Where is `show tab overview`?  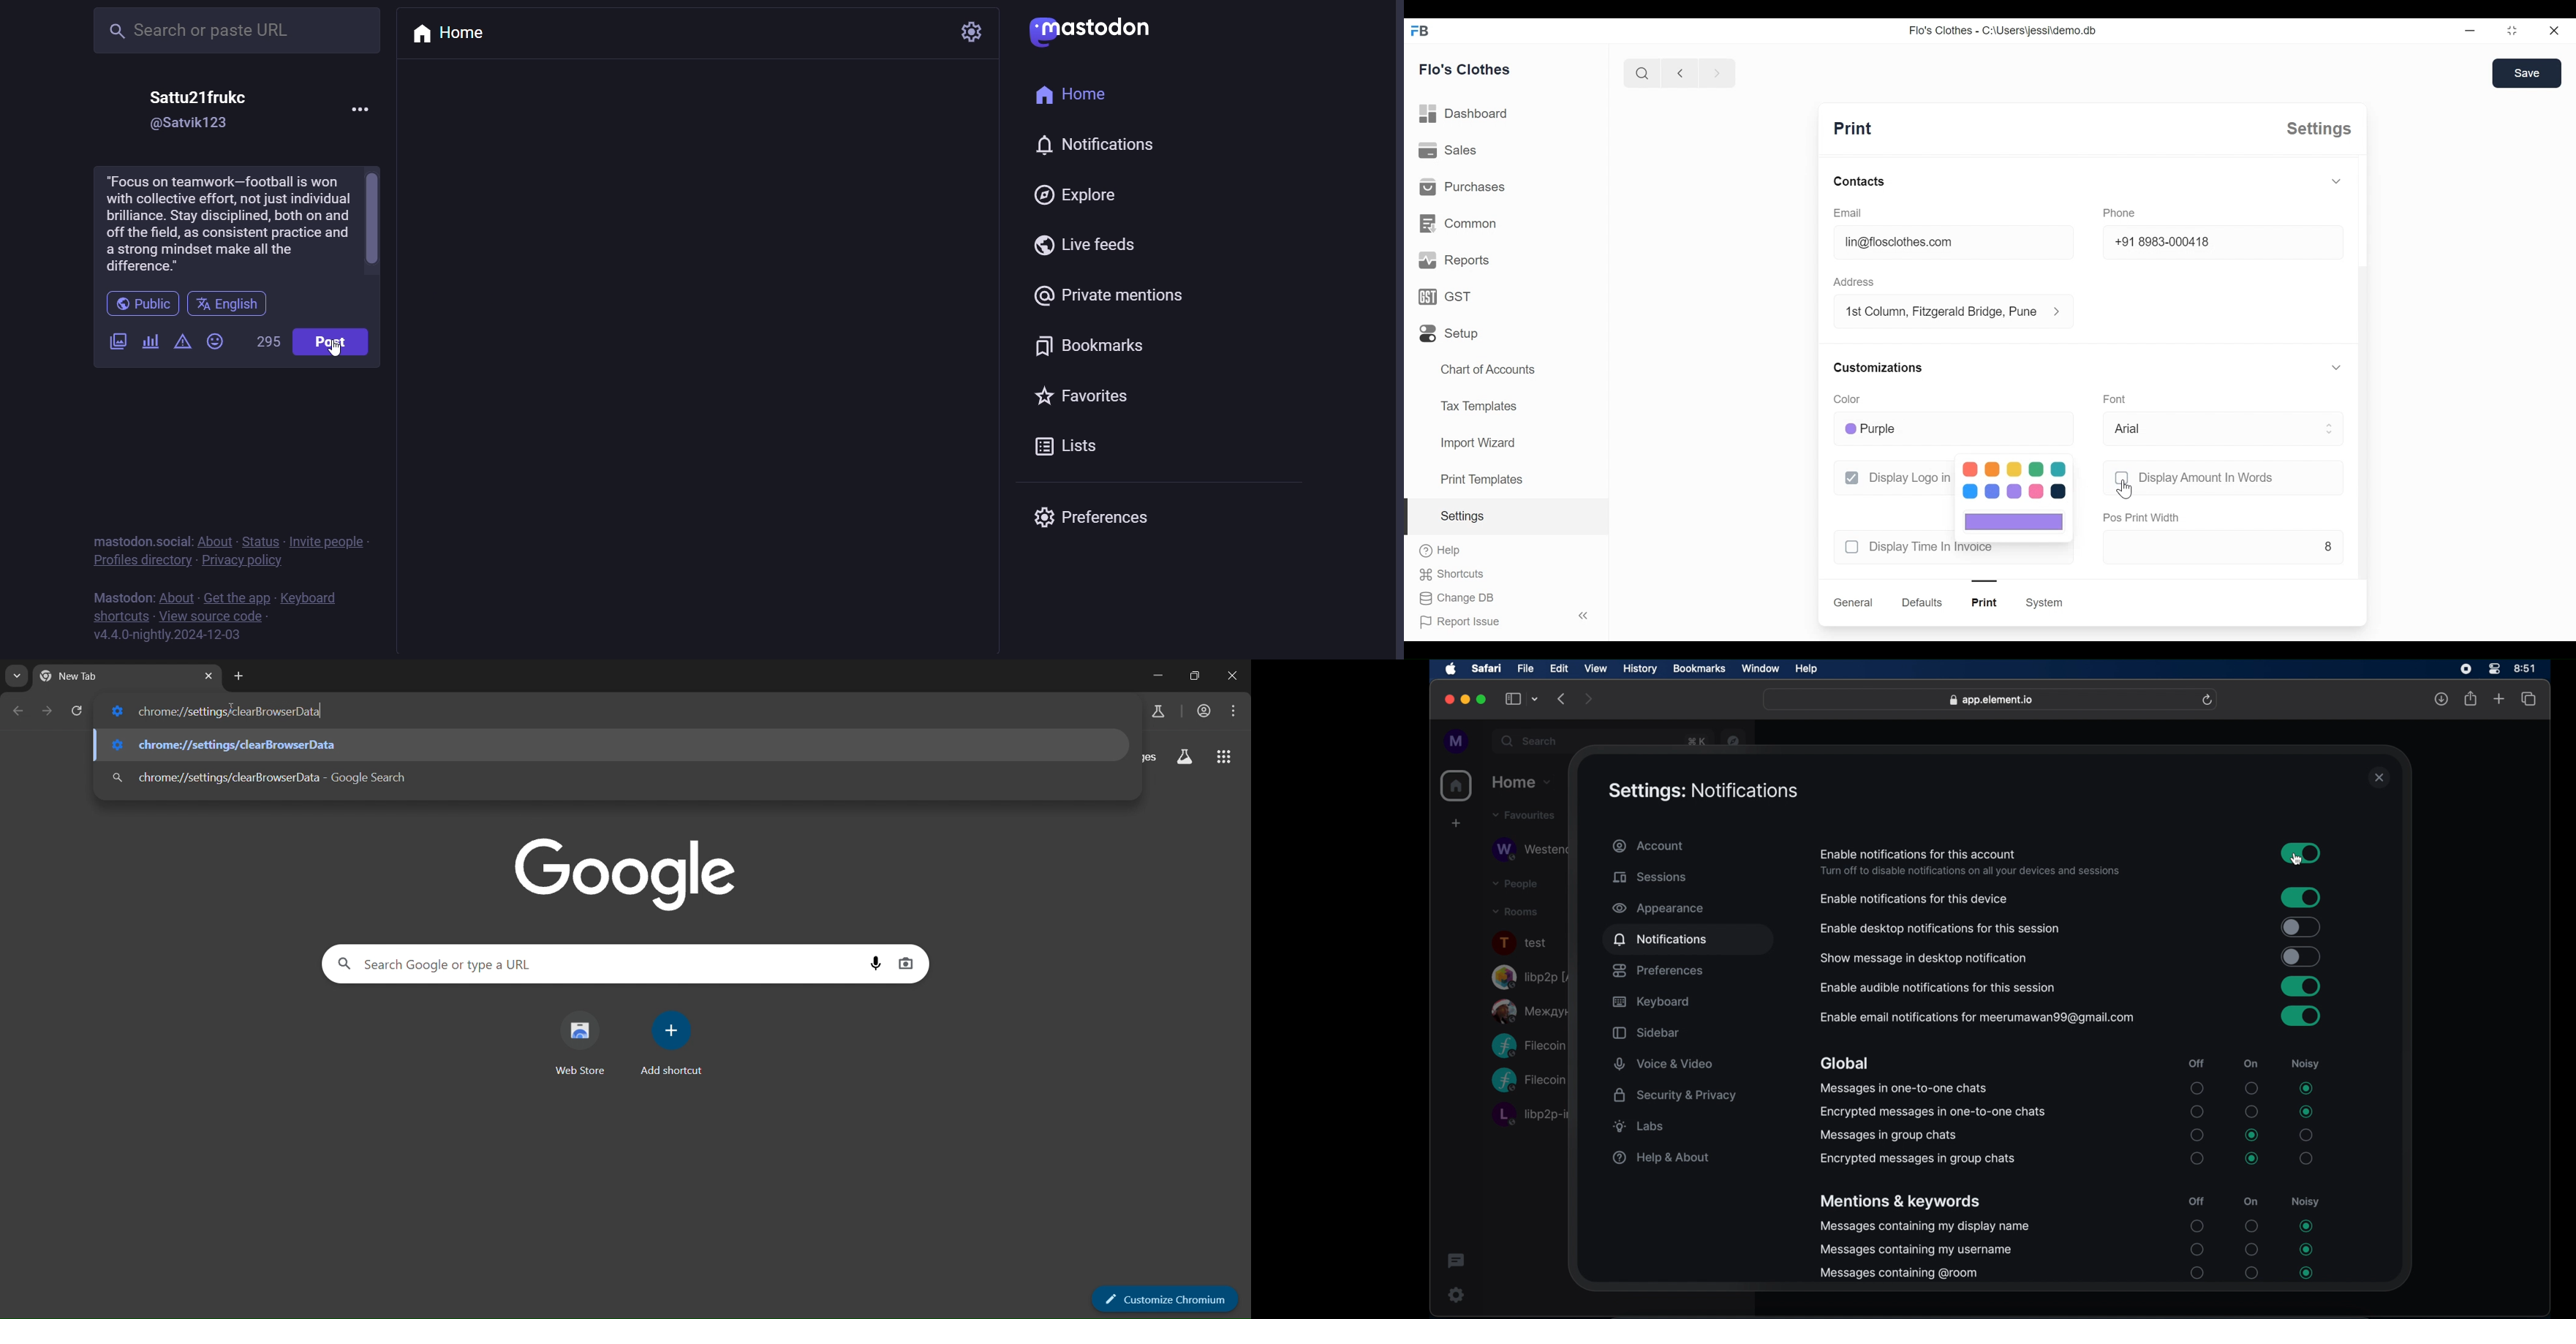 show tab overview is located at coordinates (2529, 699).